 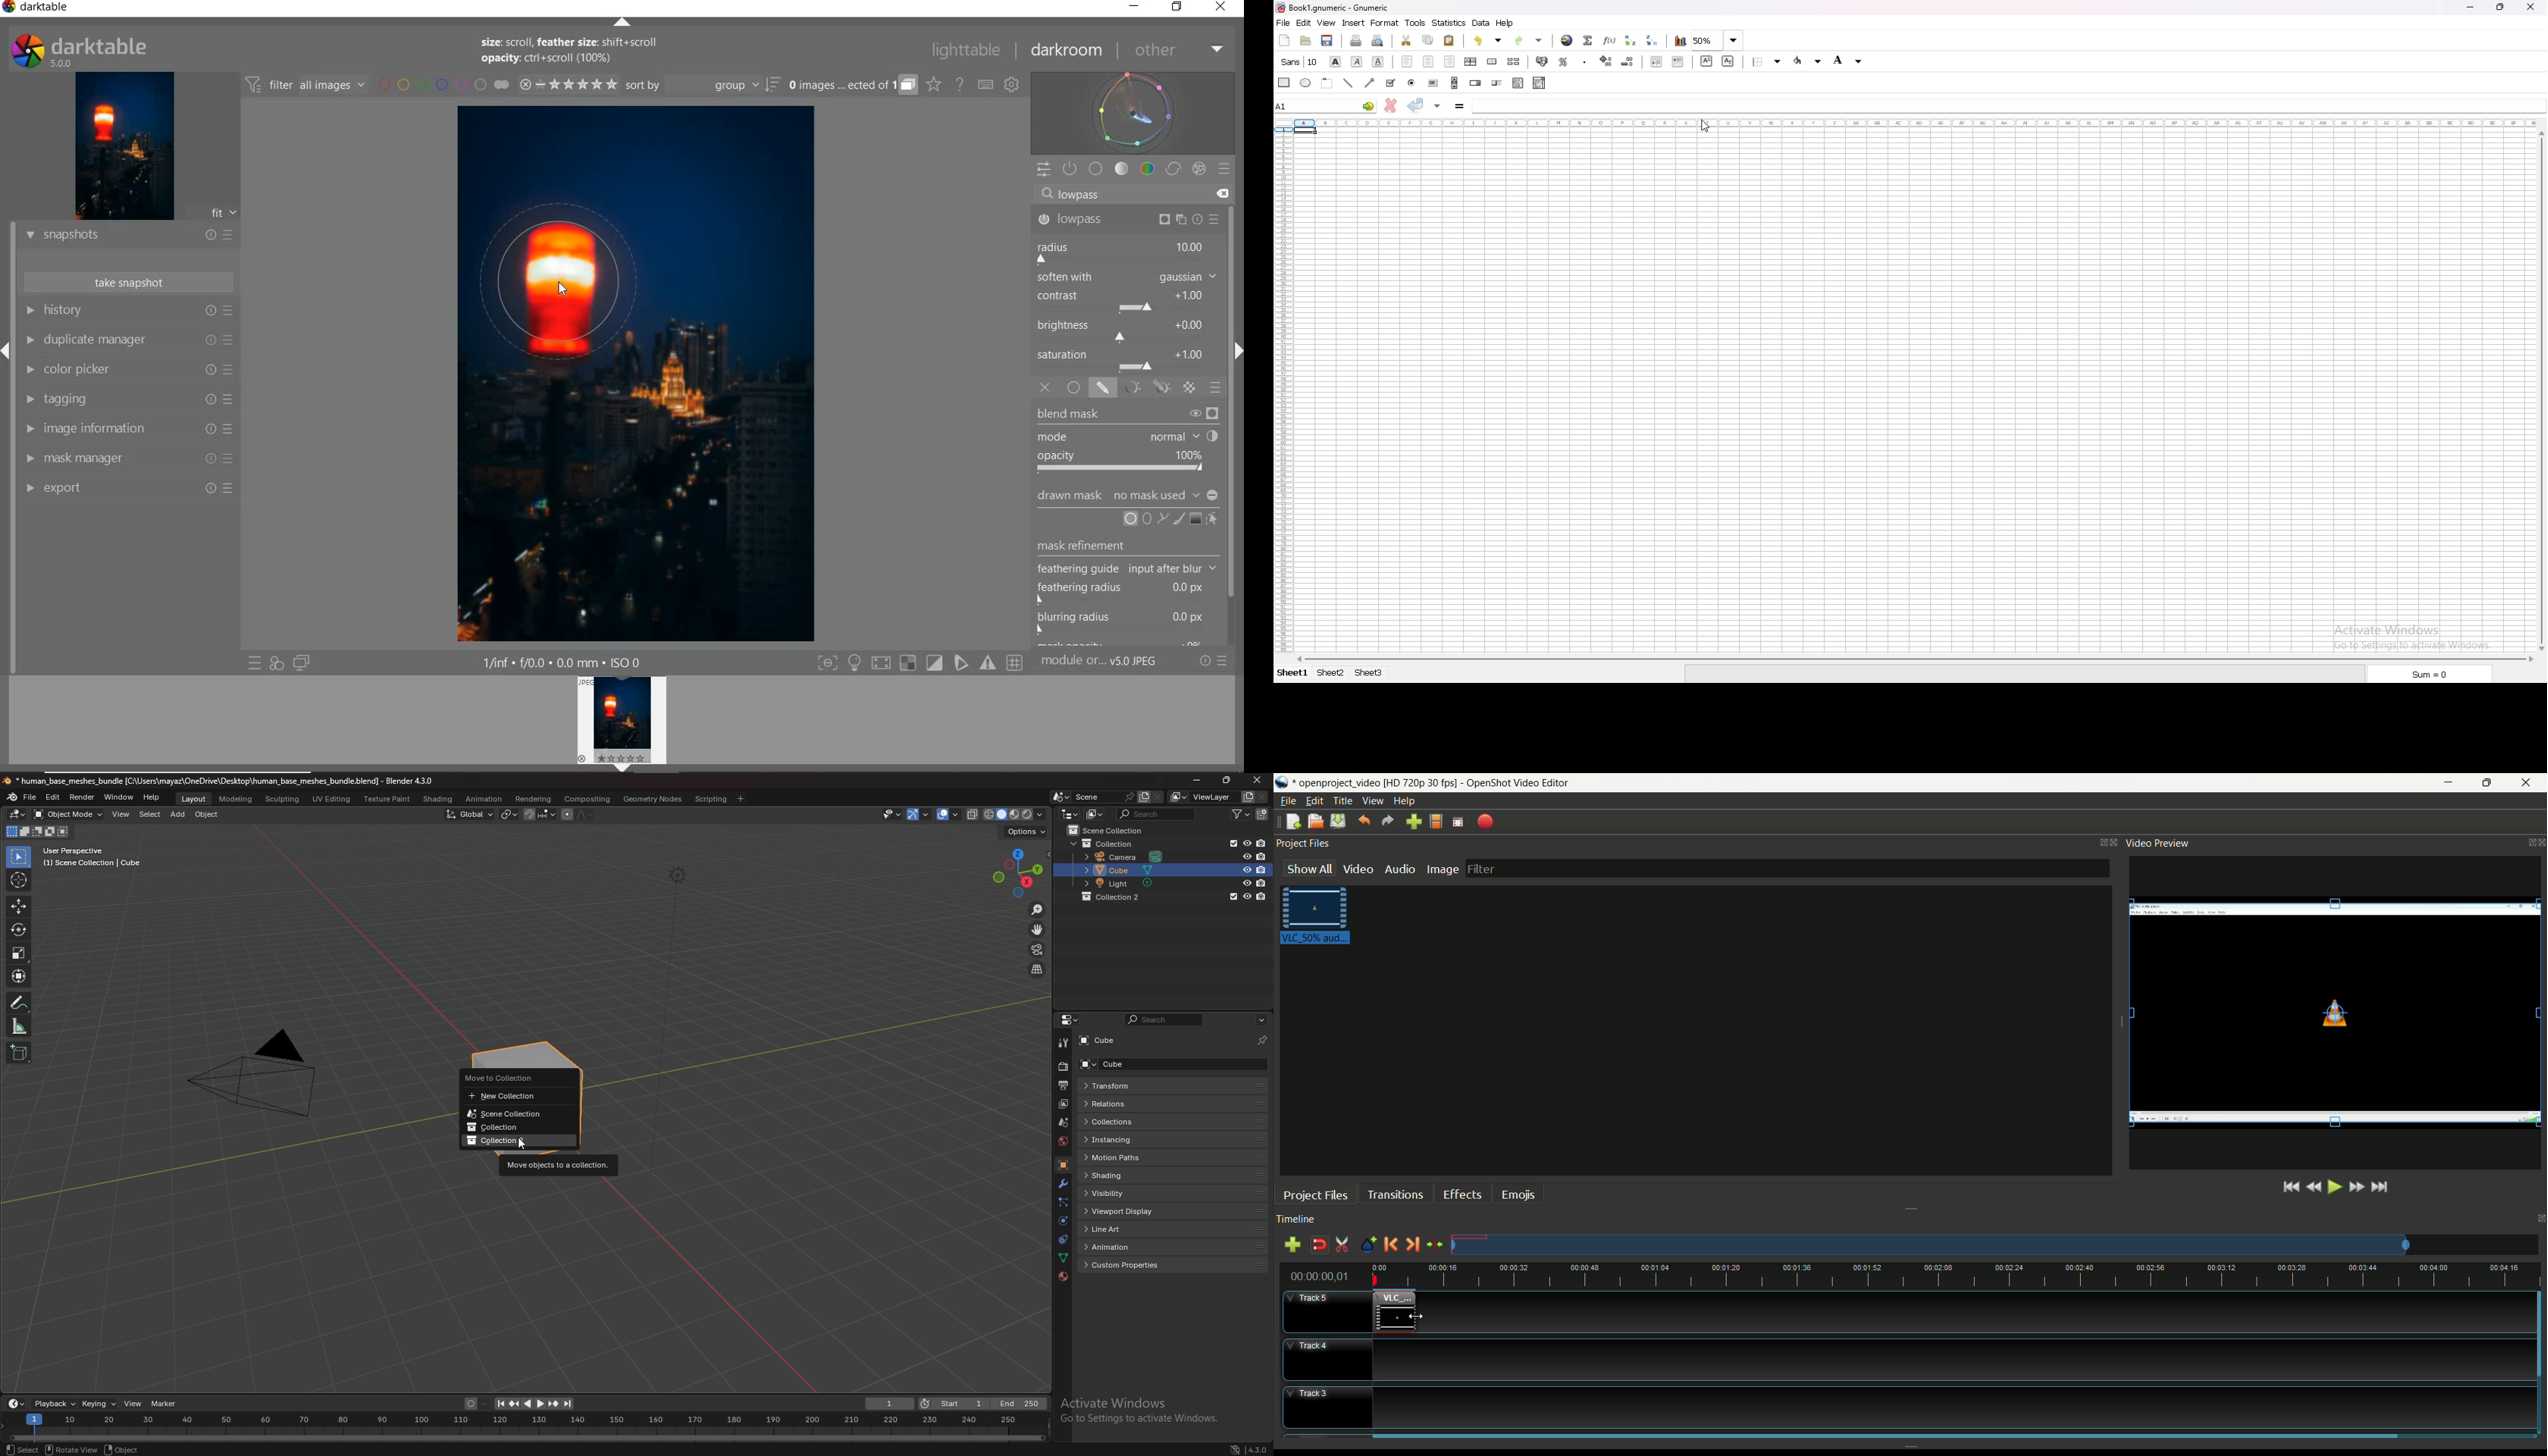 I want to click on save, so click(x=1327, y=40).